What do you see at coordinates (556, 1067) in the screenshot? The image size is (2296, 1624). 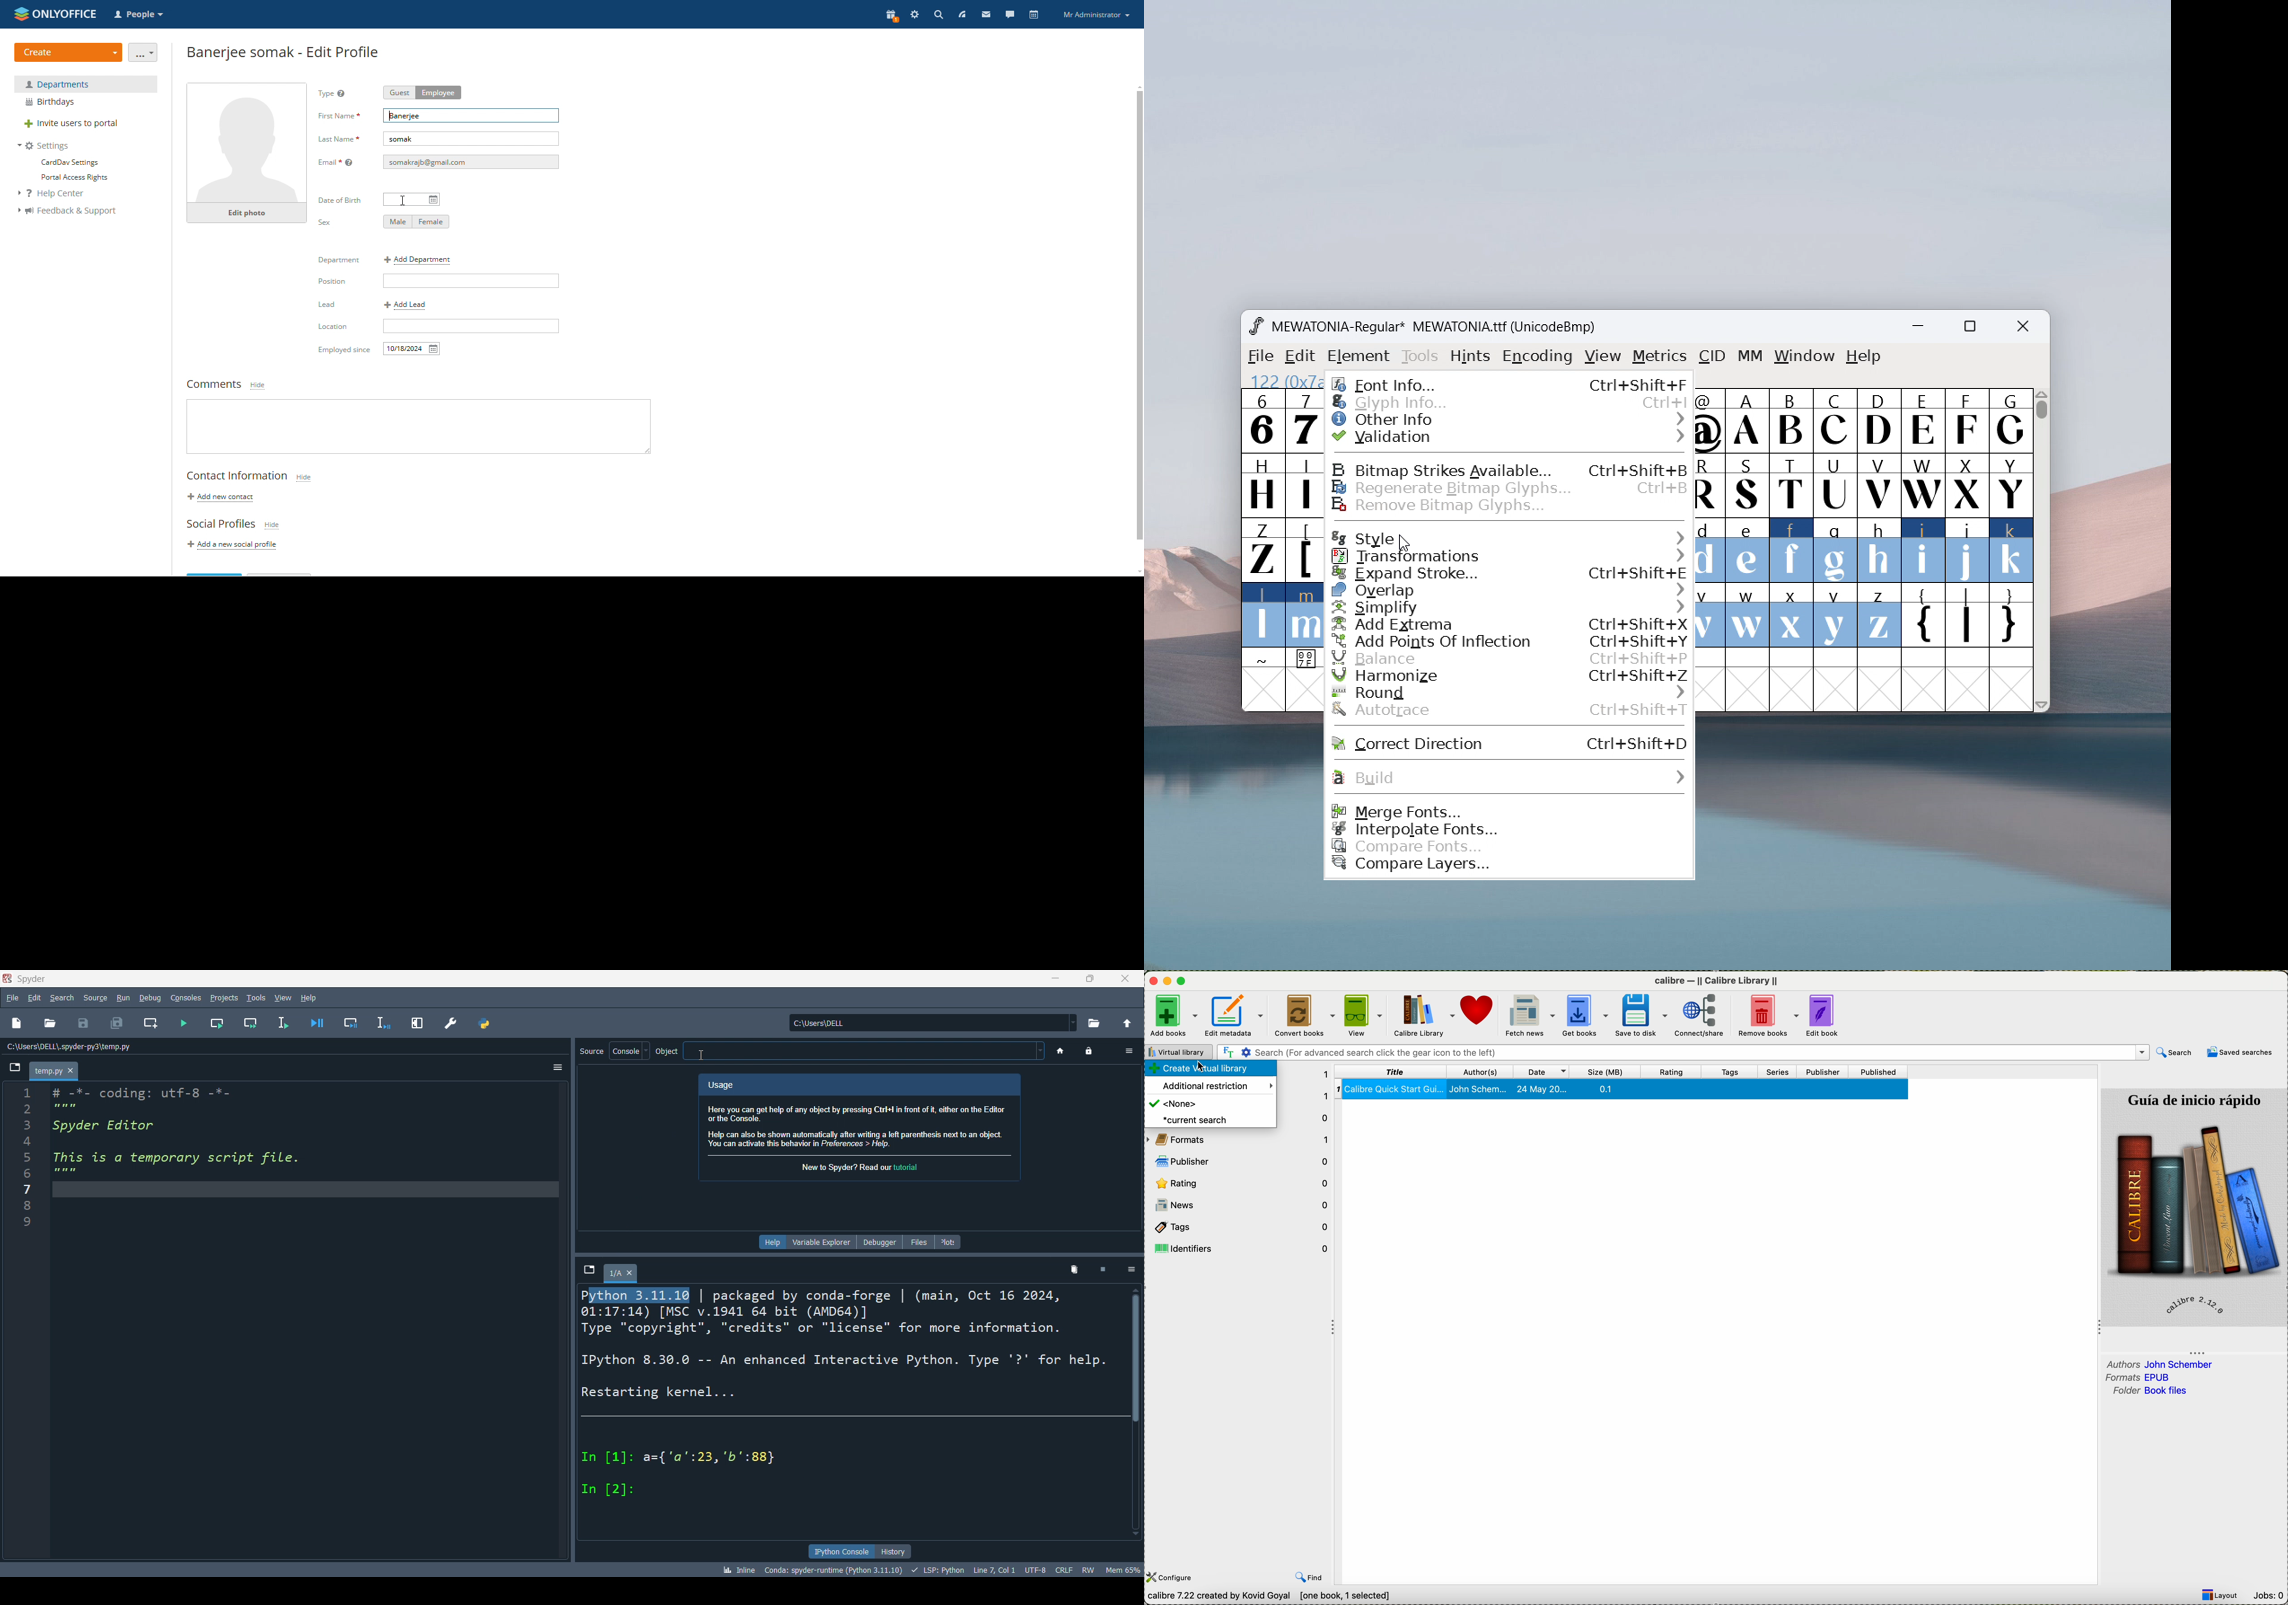 I see `options` at bounding box center [556, 1067].